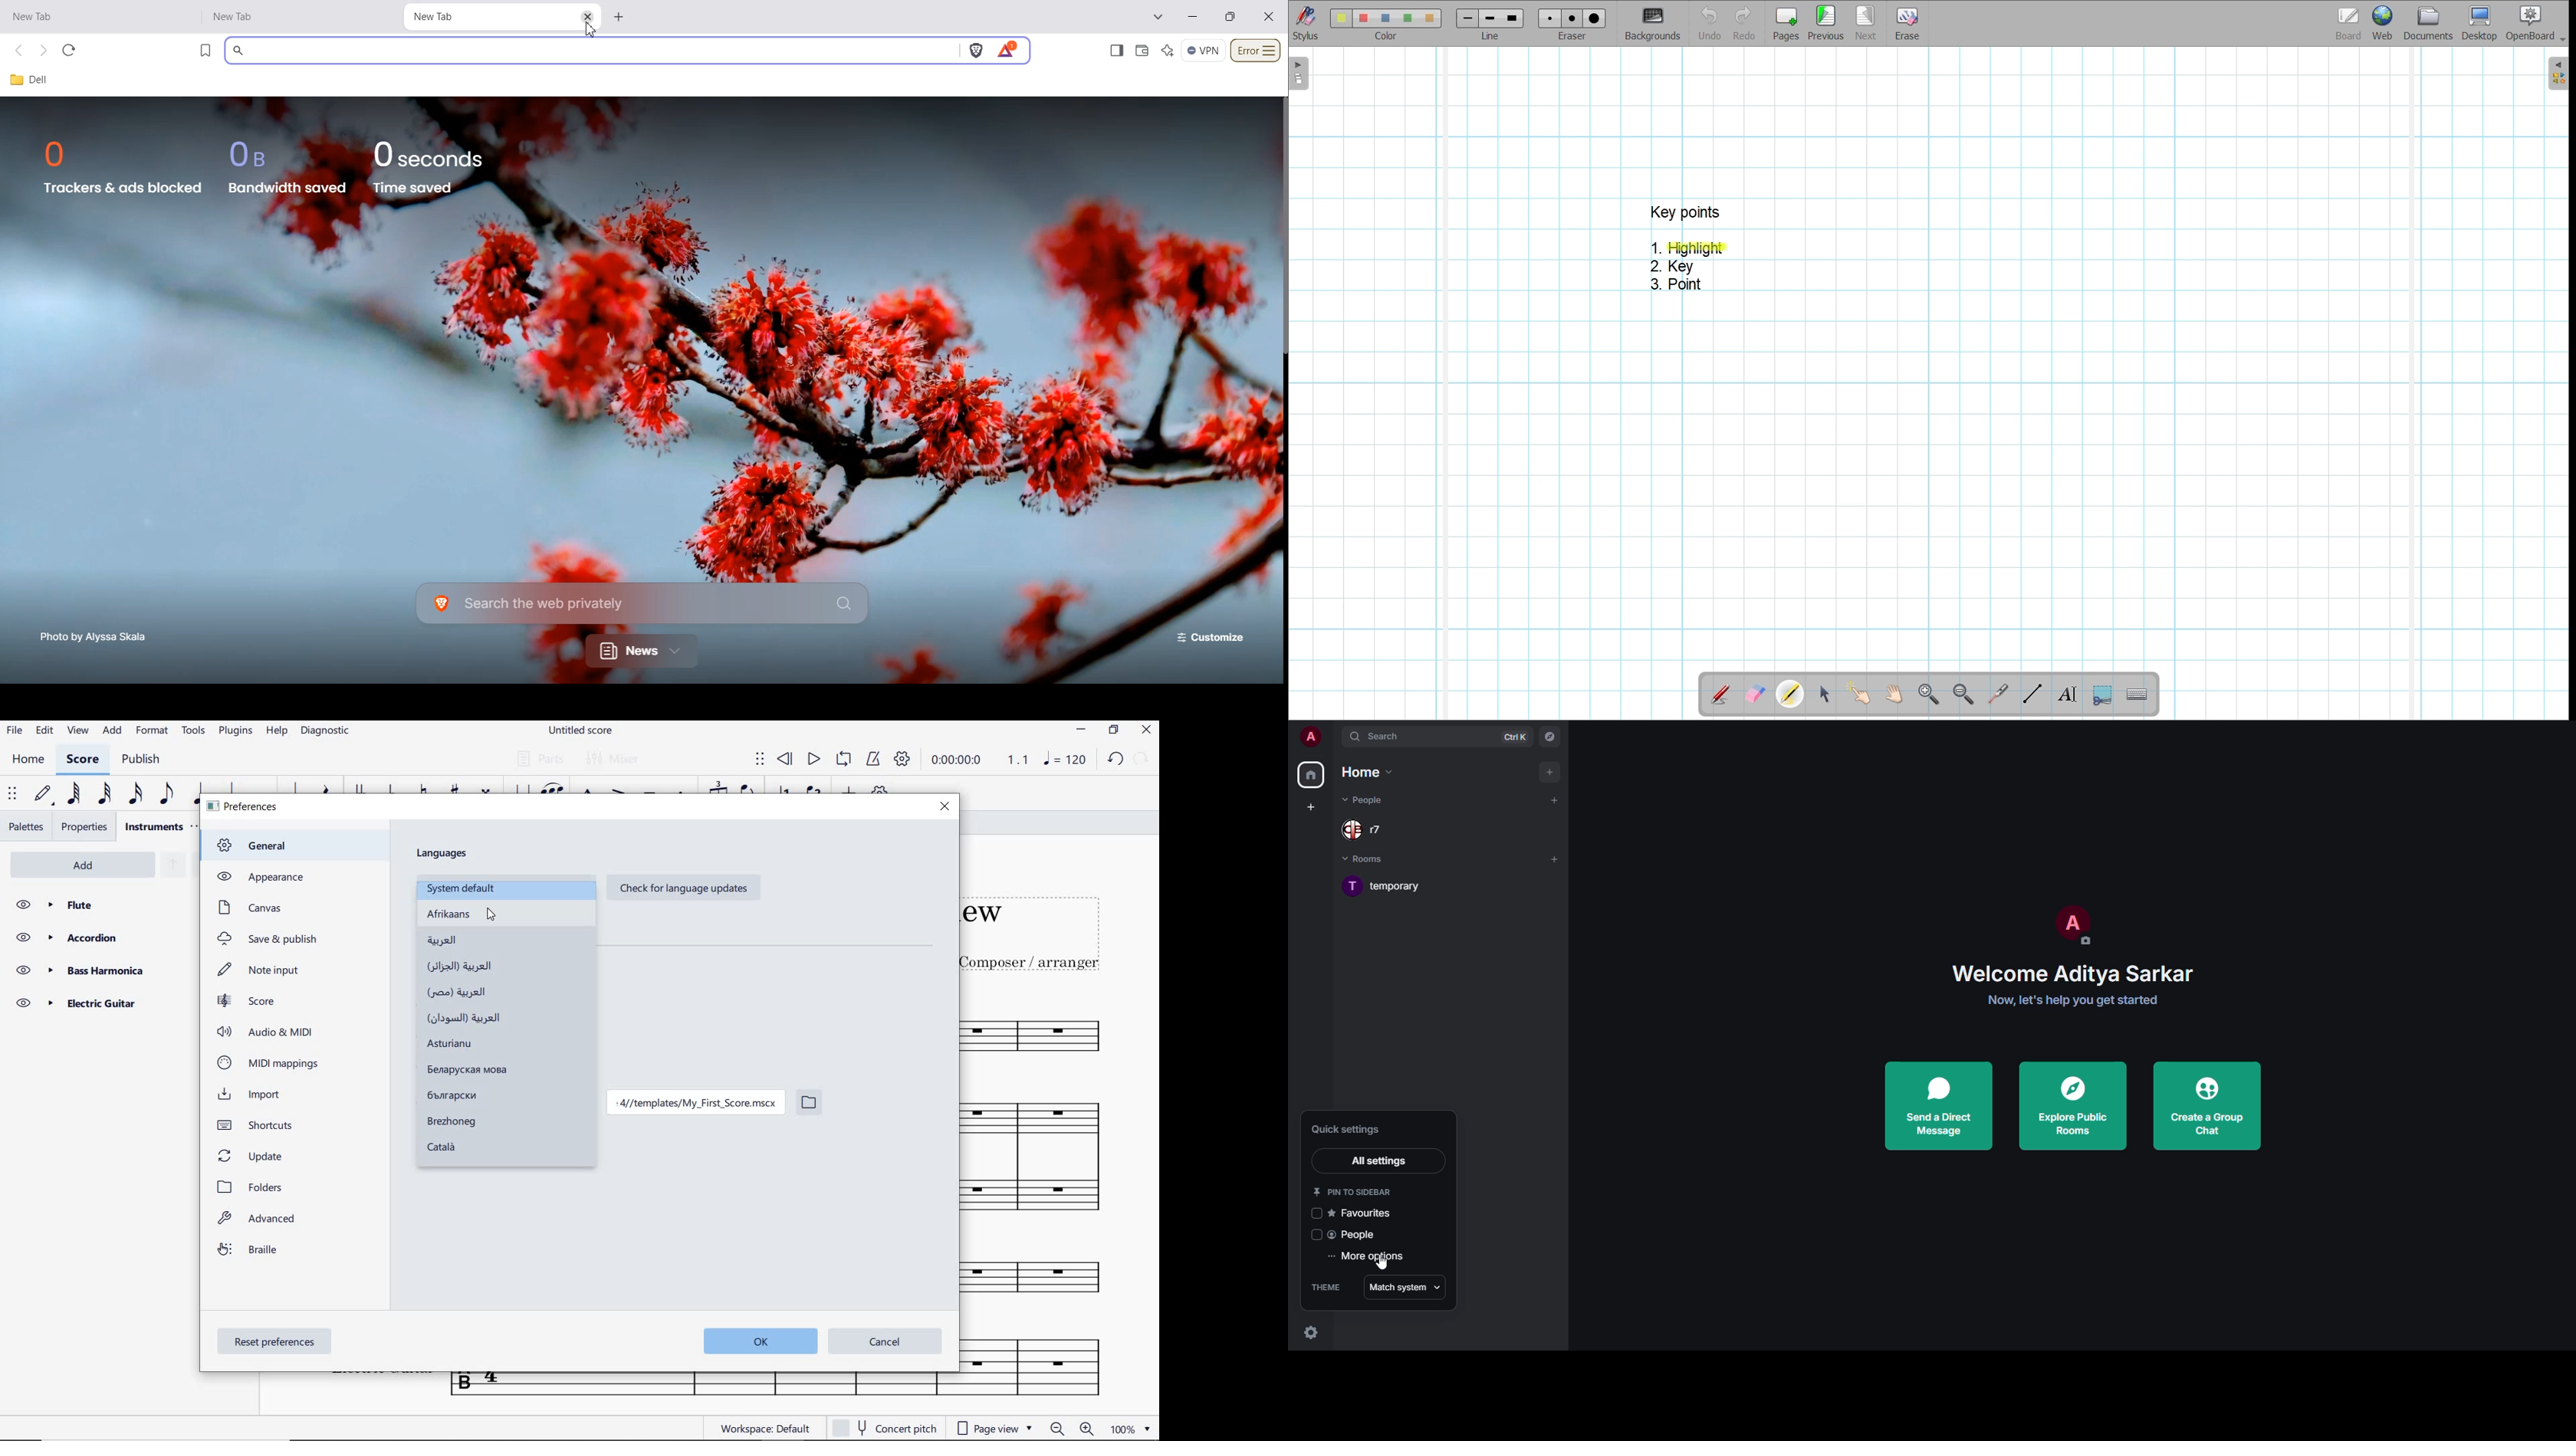  What do you see at coordinates (247, 1001) in the screenshot?
I see `score` at bounding box center [247, 1001].